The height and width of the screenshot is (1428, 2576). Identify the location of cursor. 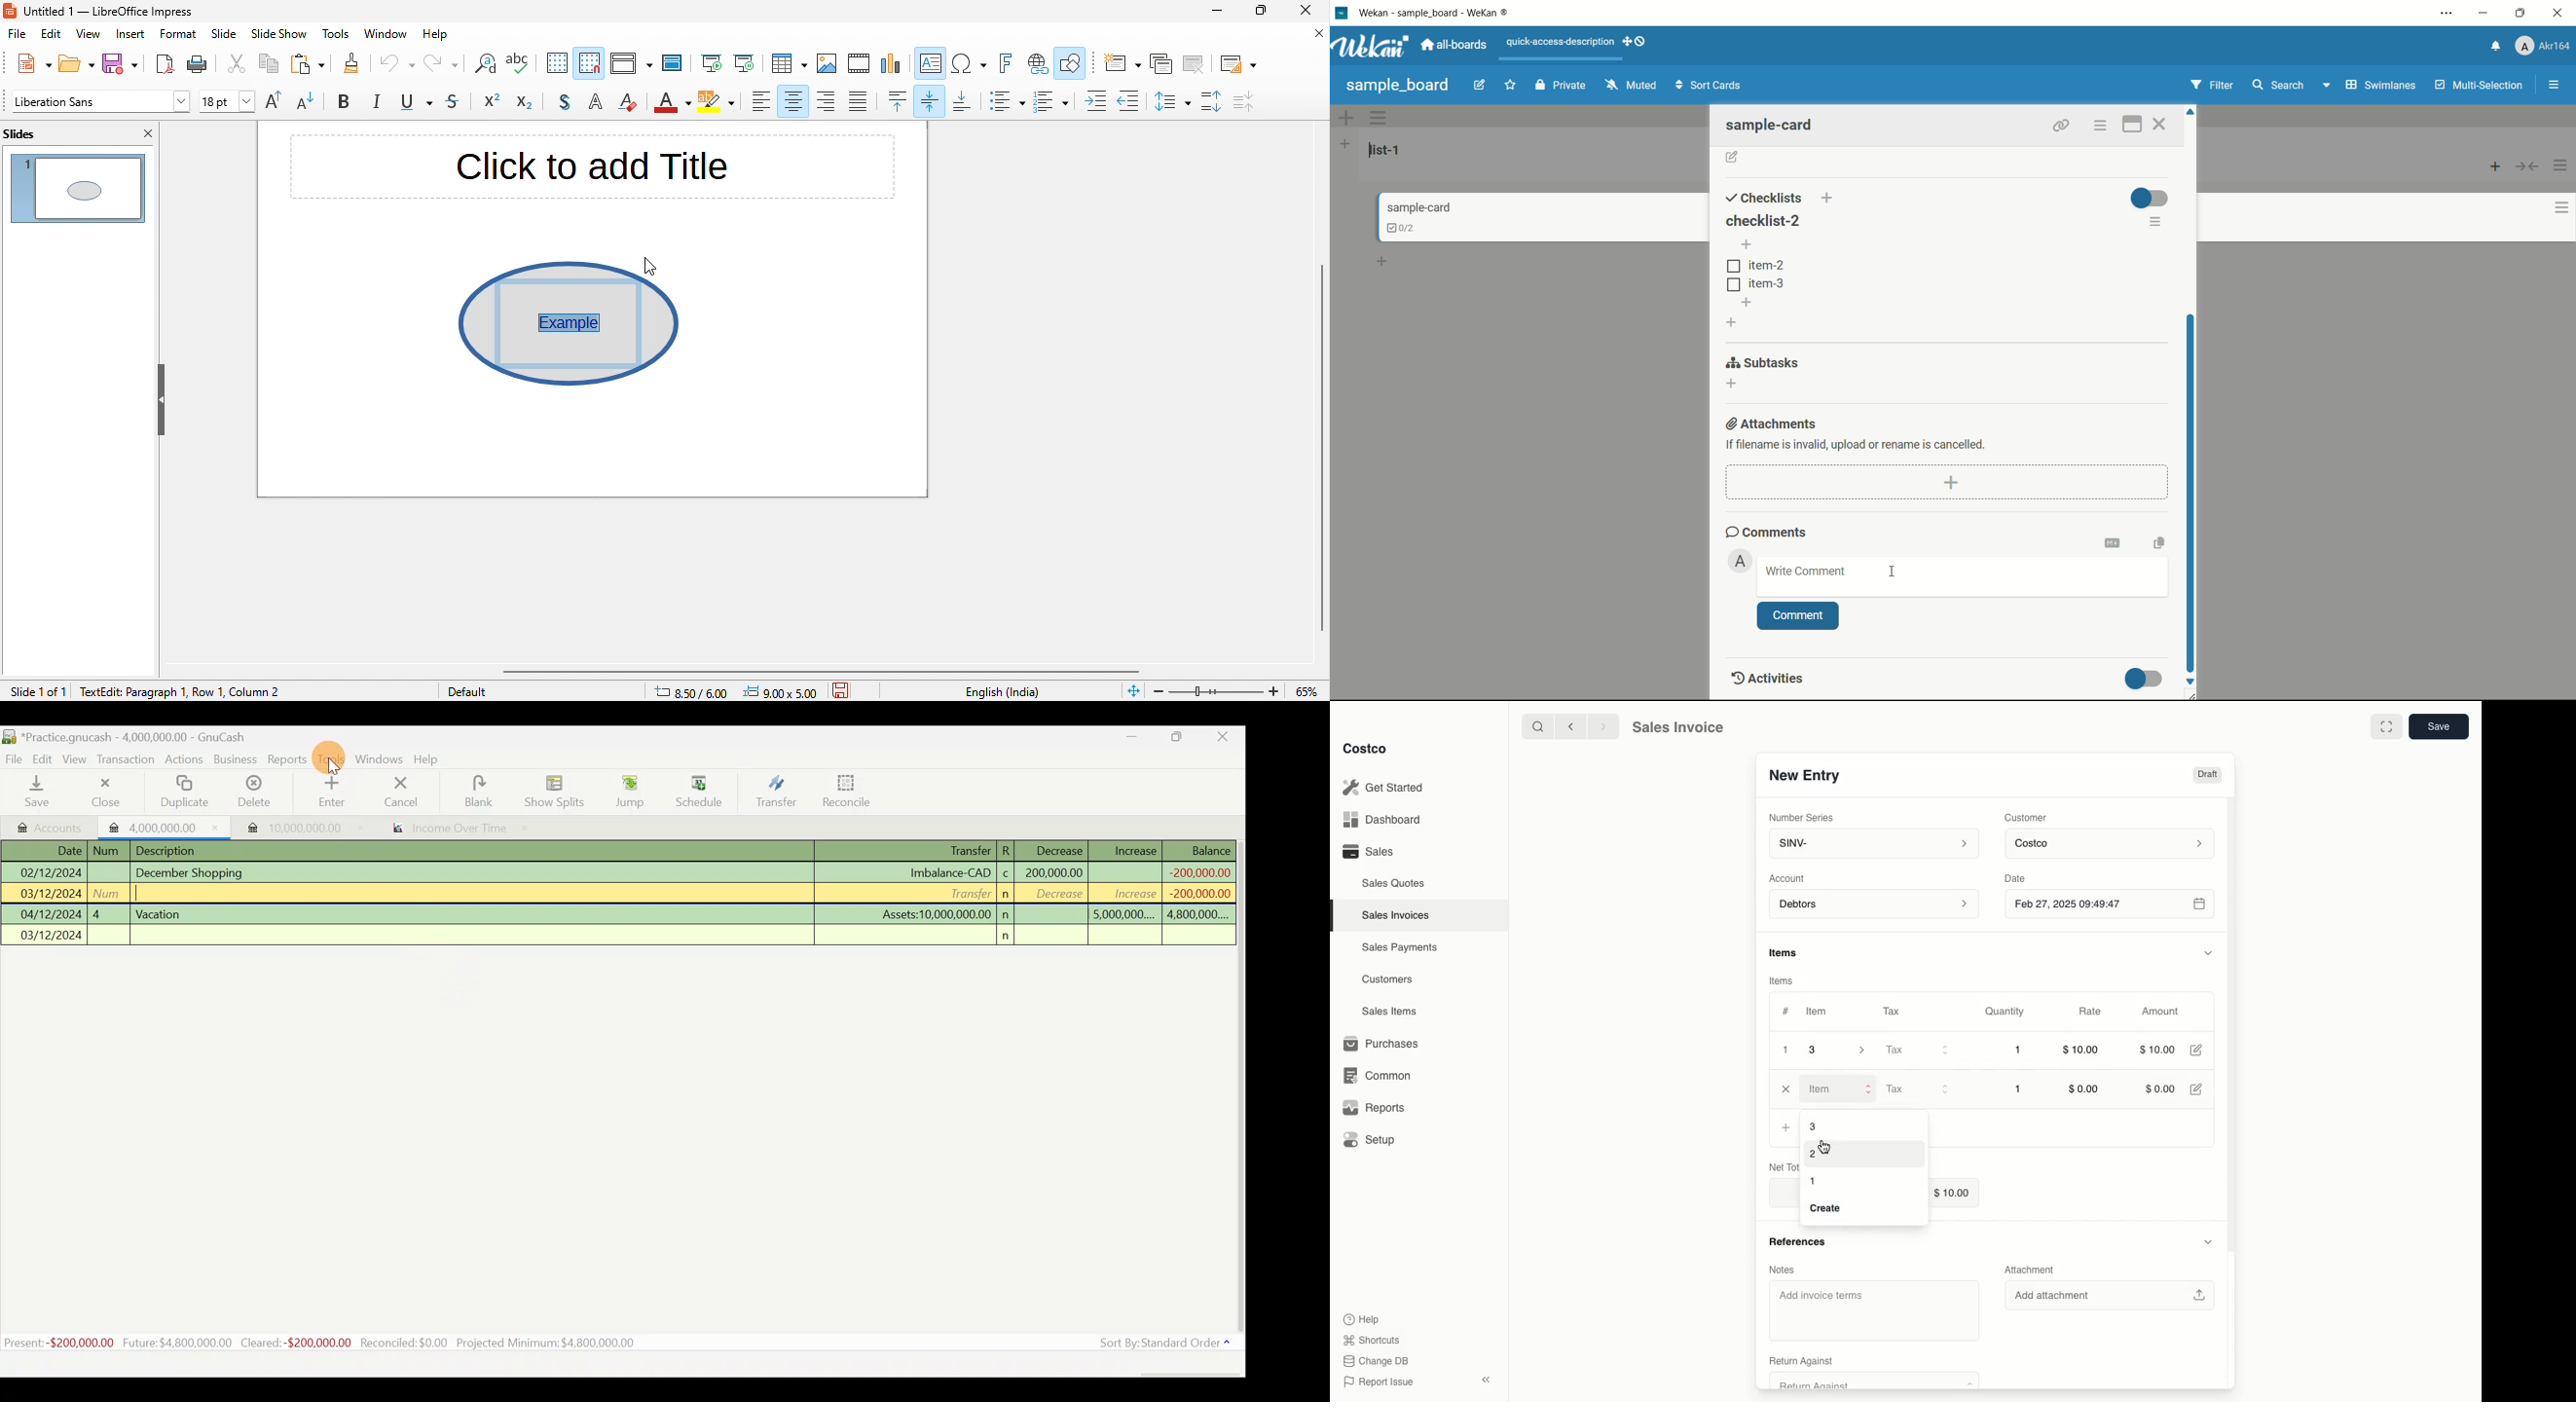
(1828, 1148).